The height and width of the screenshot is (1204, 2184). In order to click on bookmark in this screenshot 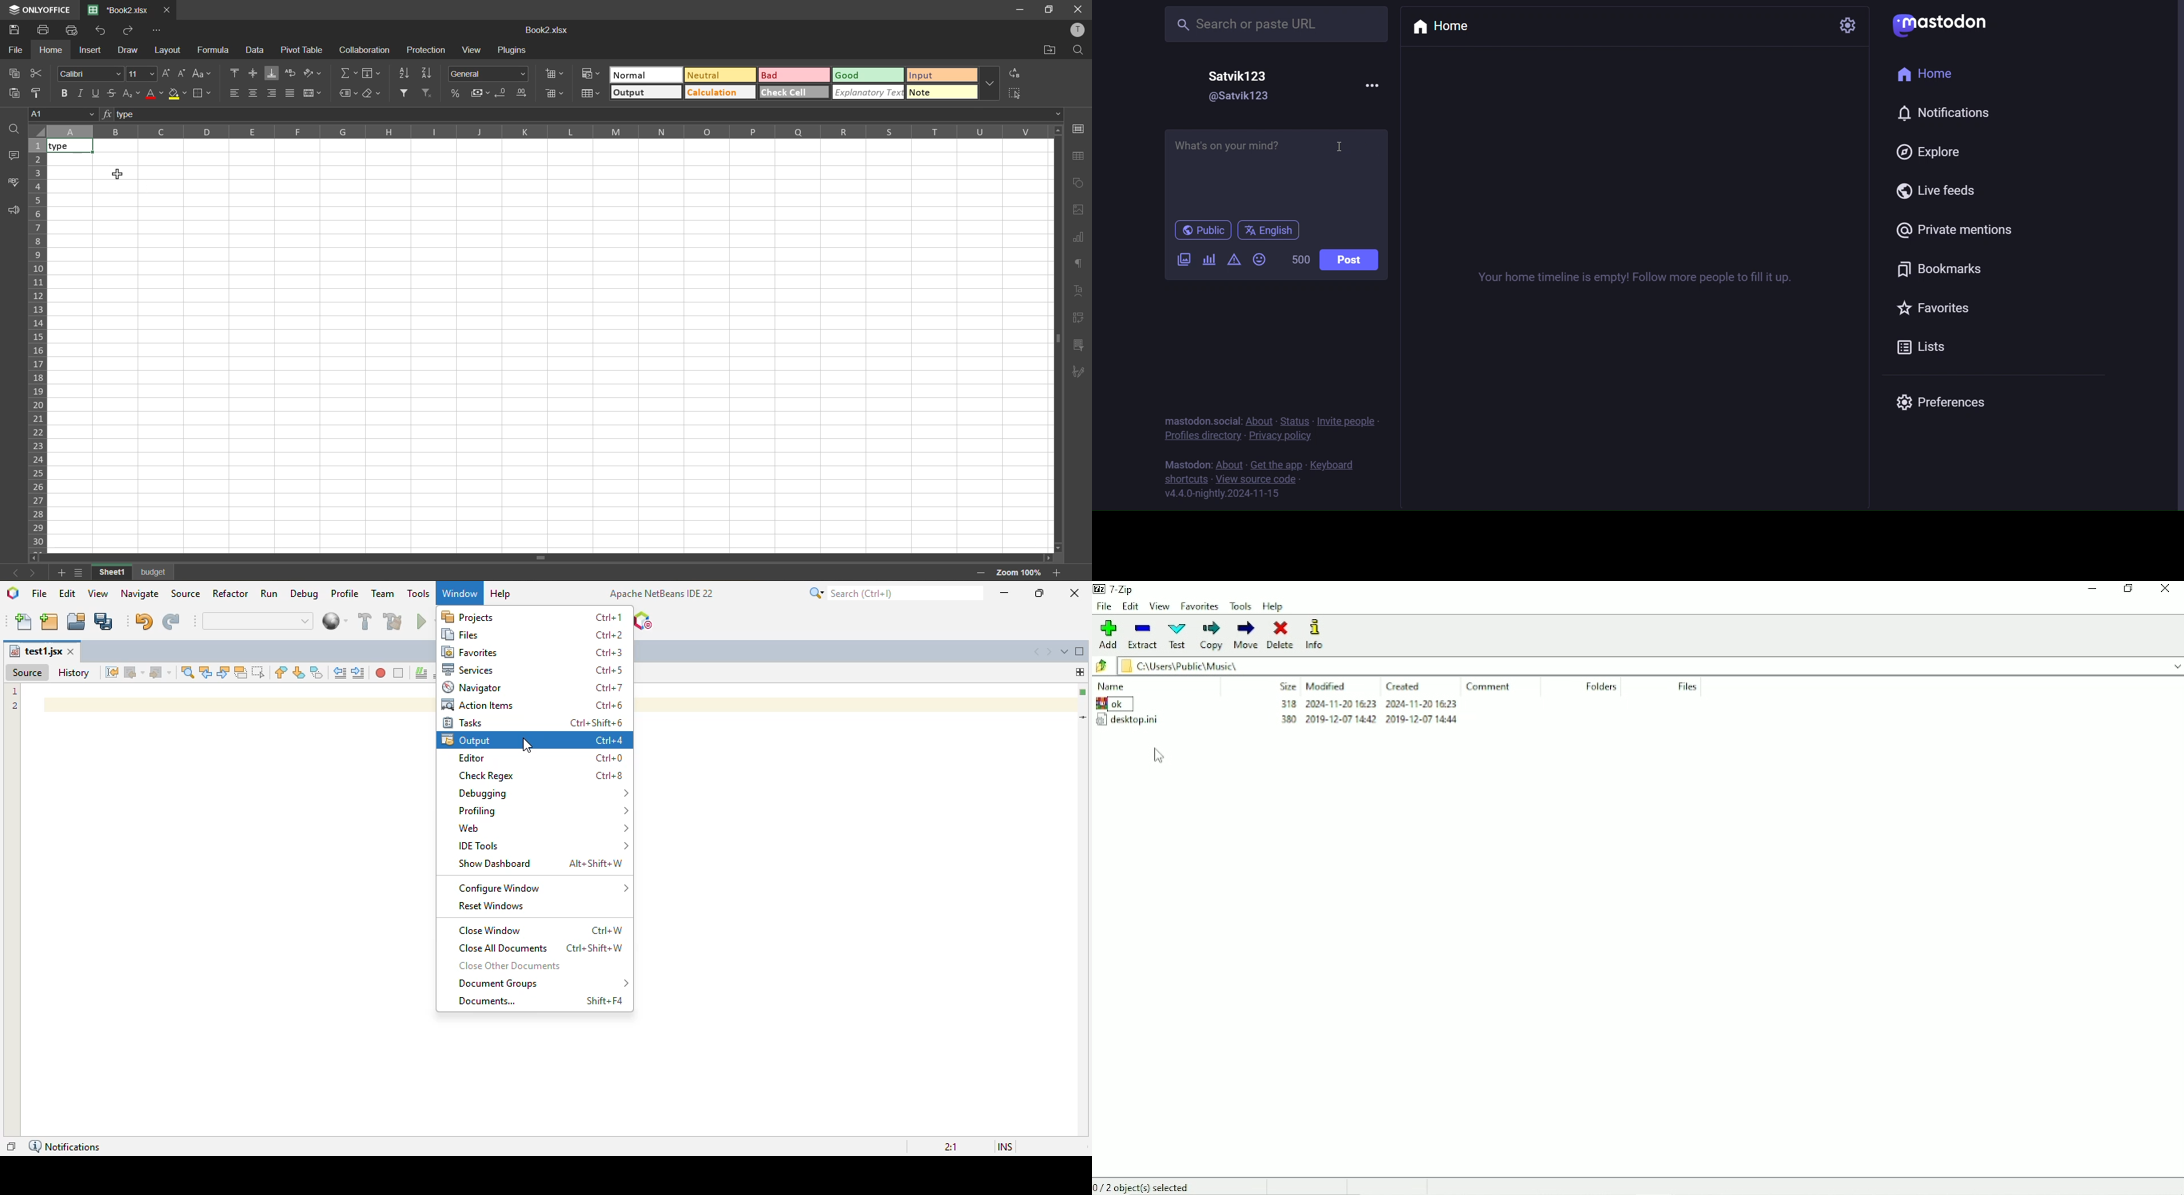, I will do `click(1937, 268)`.